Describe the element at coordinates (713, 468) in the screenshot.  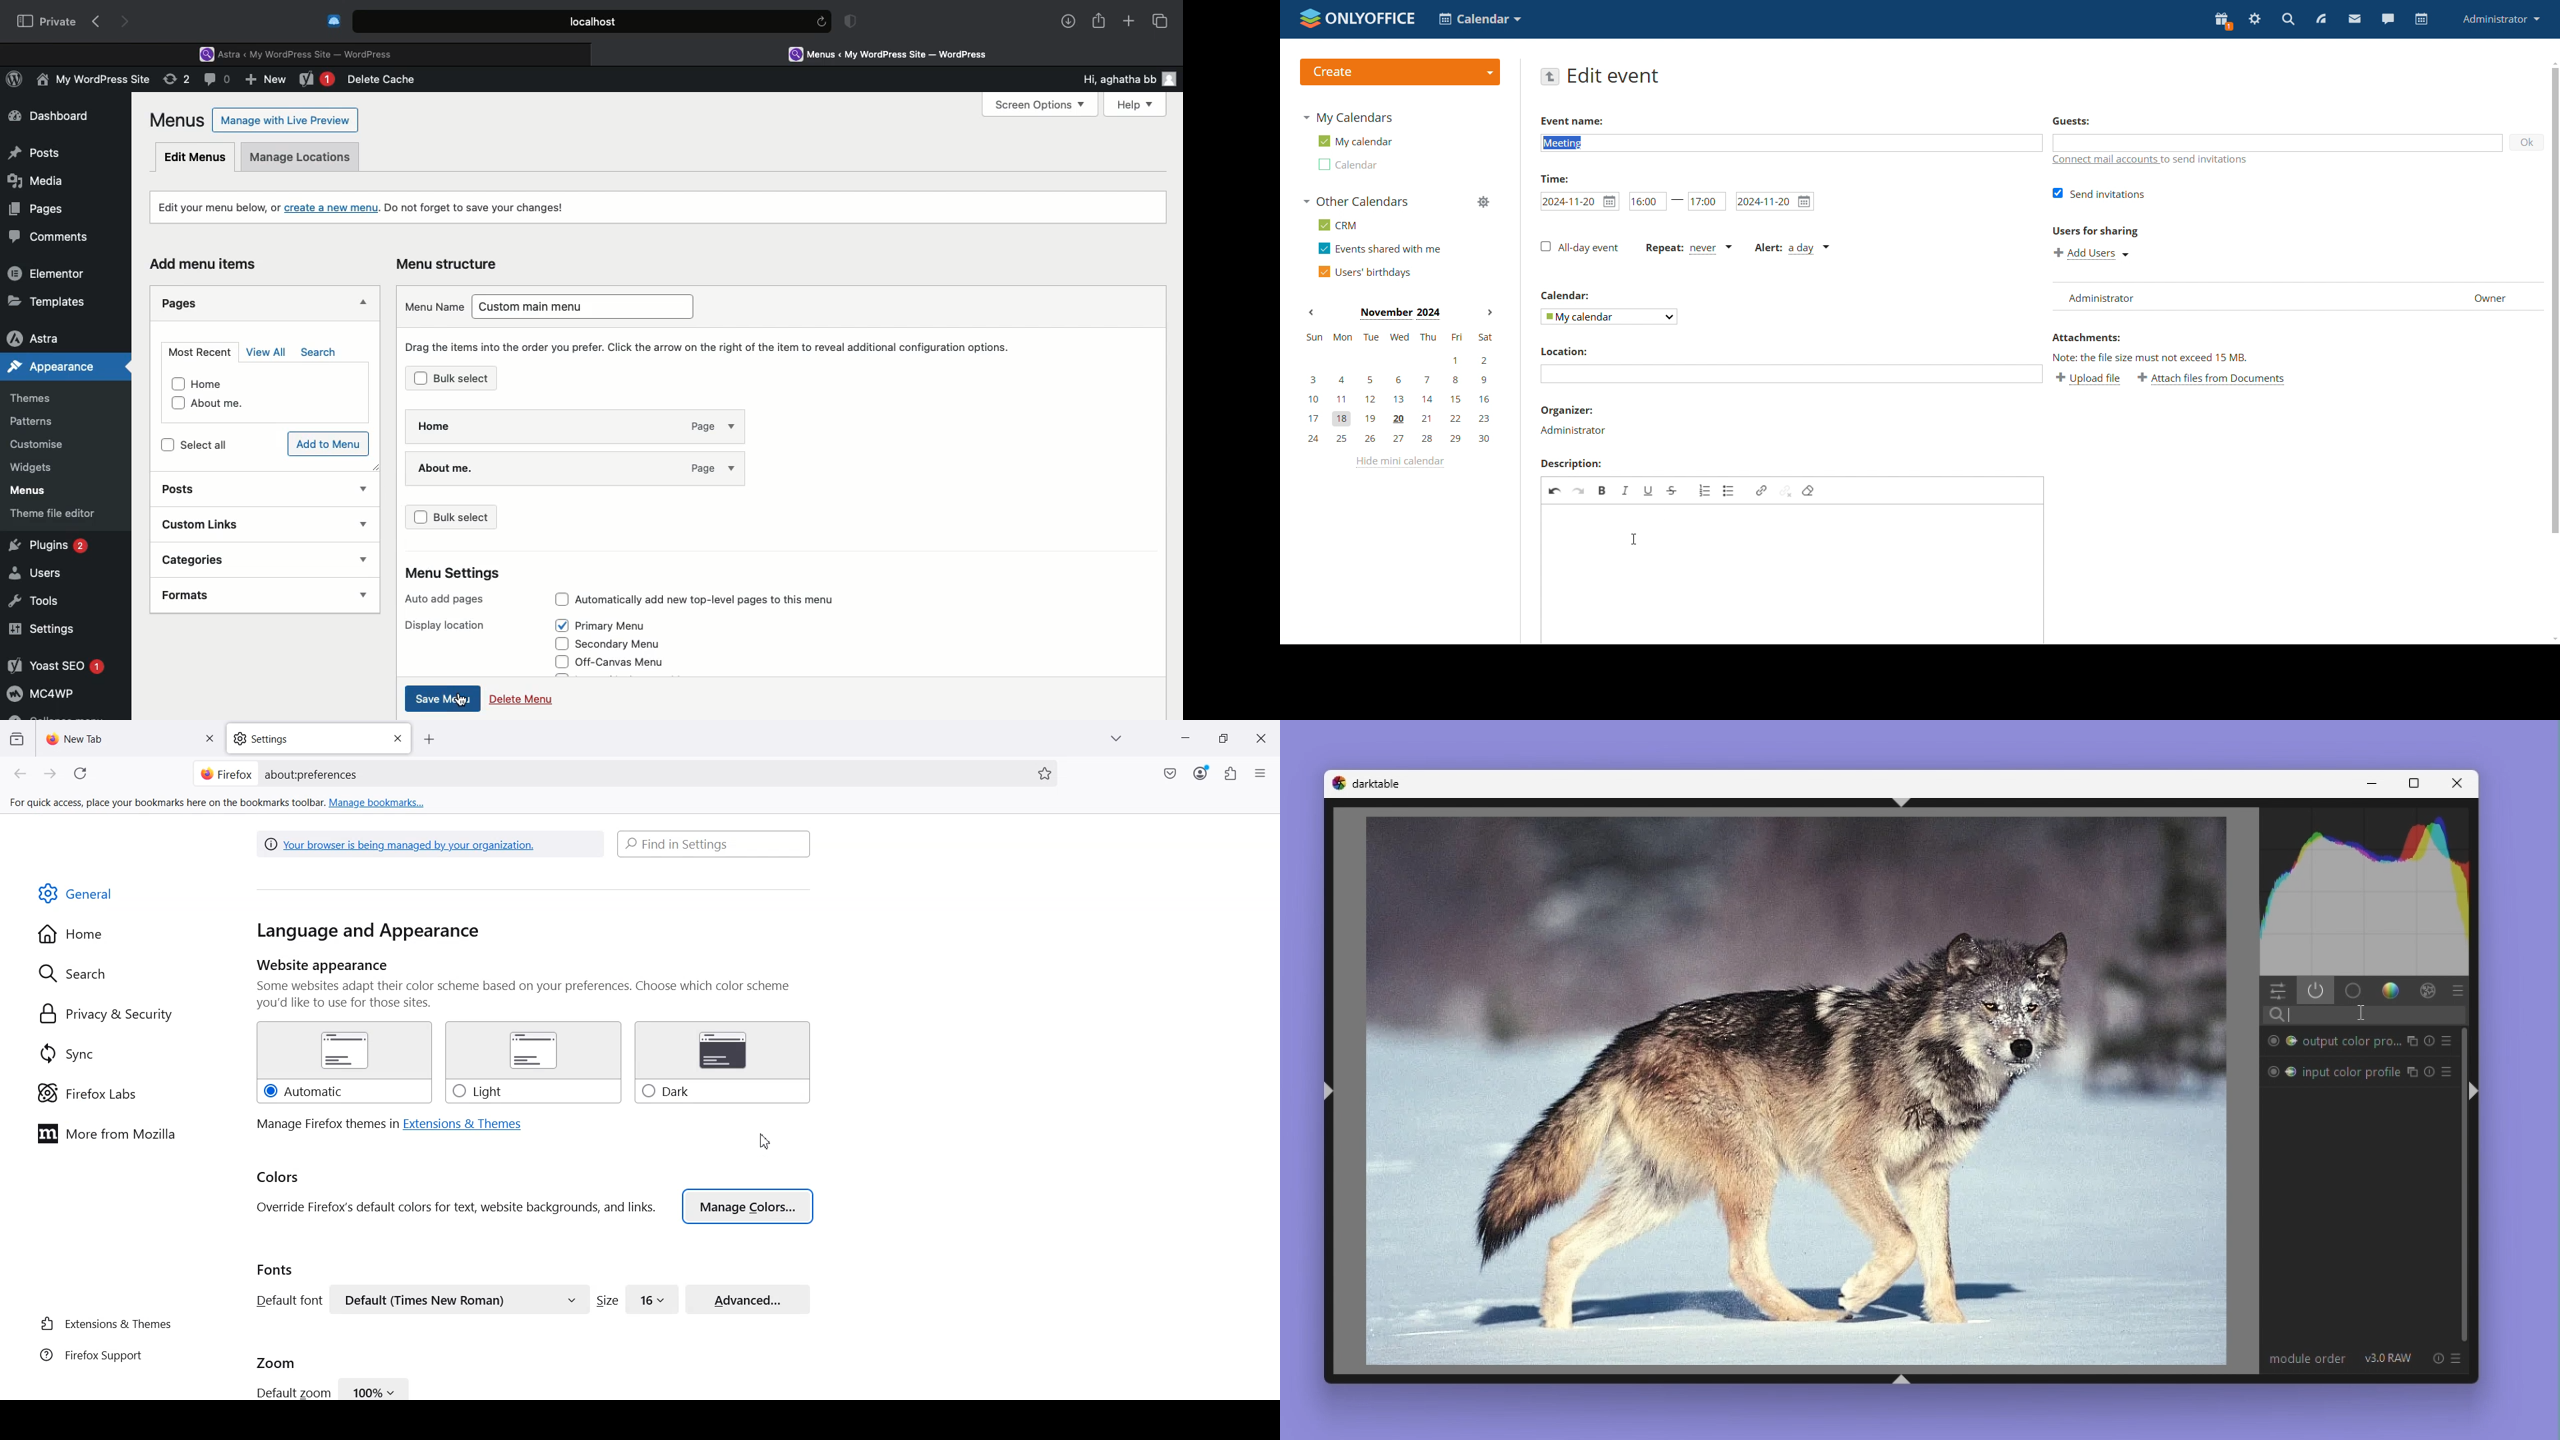
I see `page` at that location.